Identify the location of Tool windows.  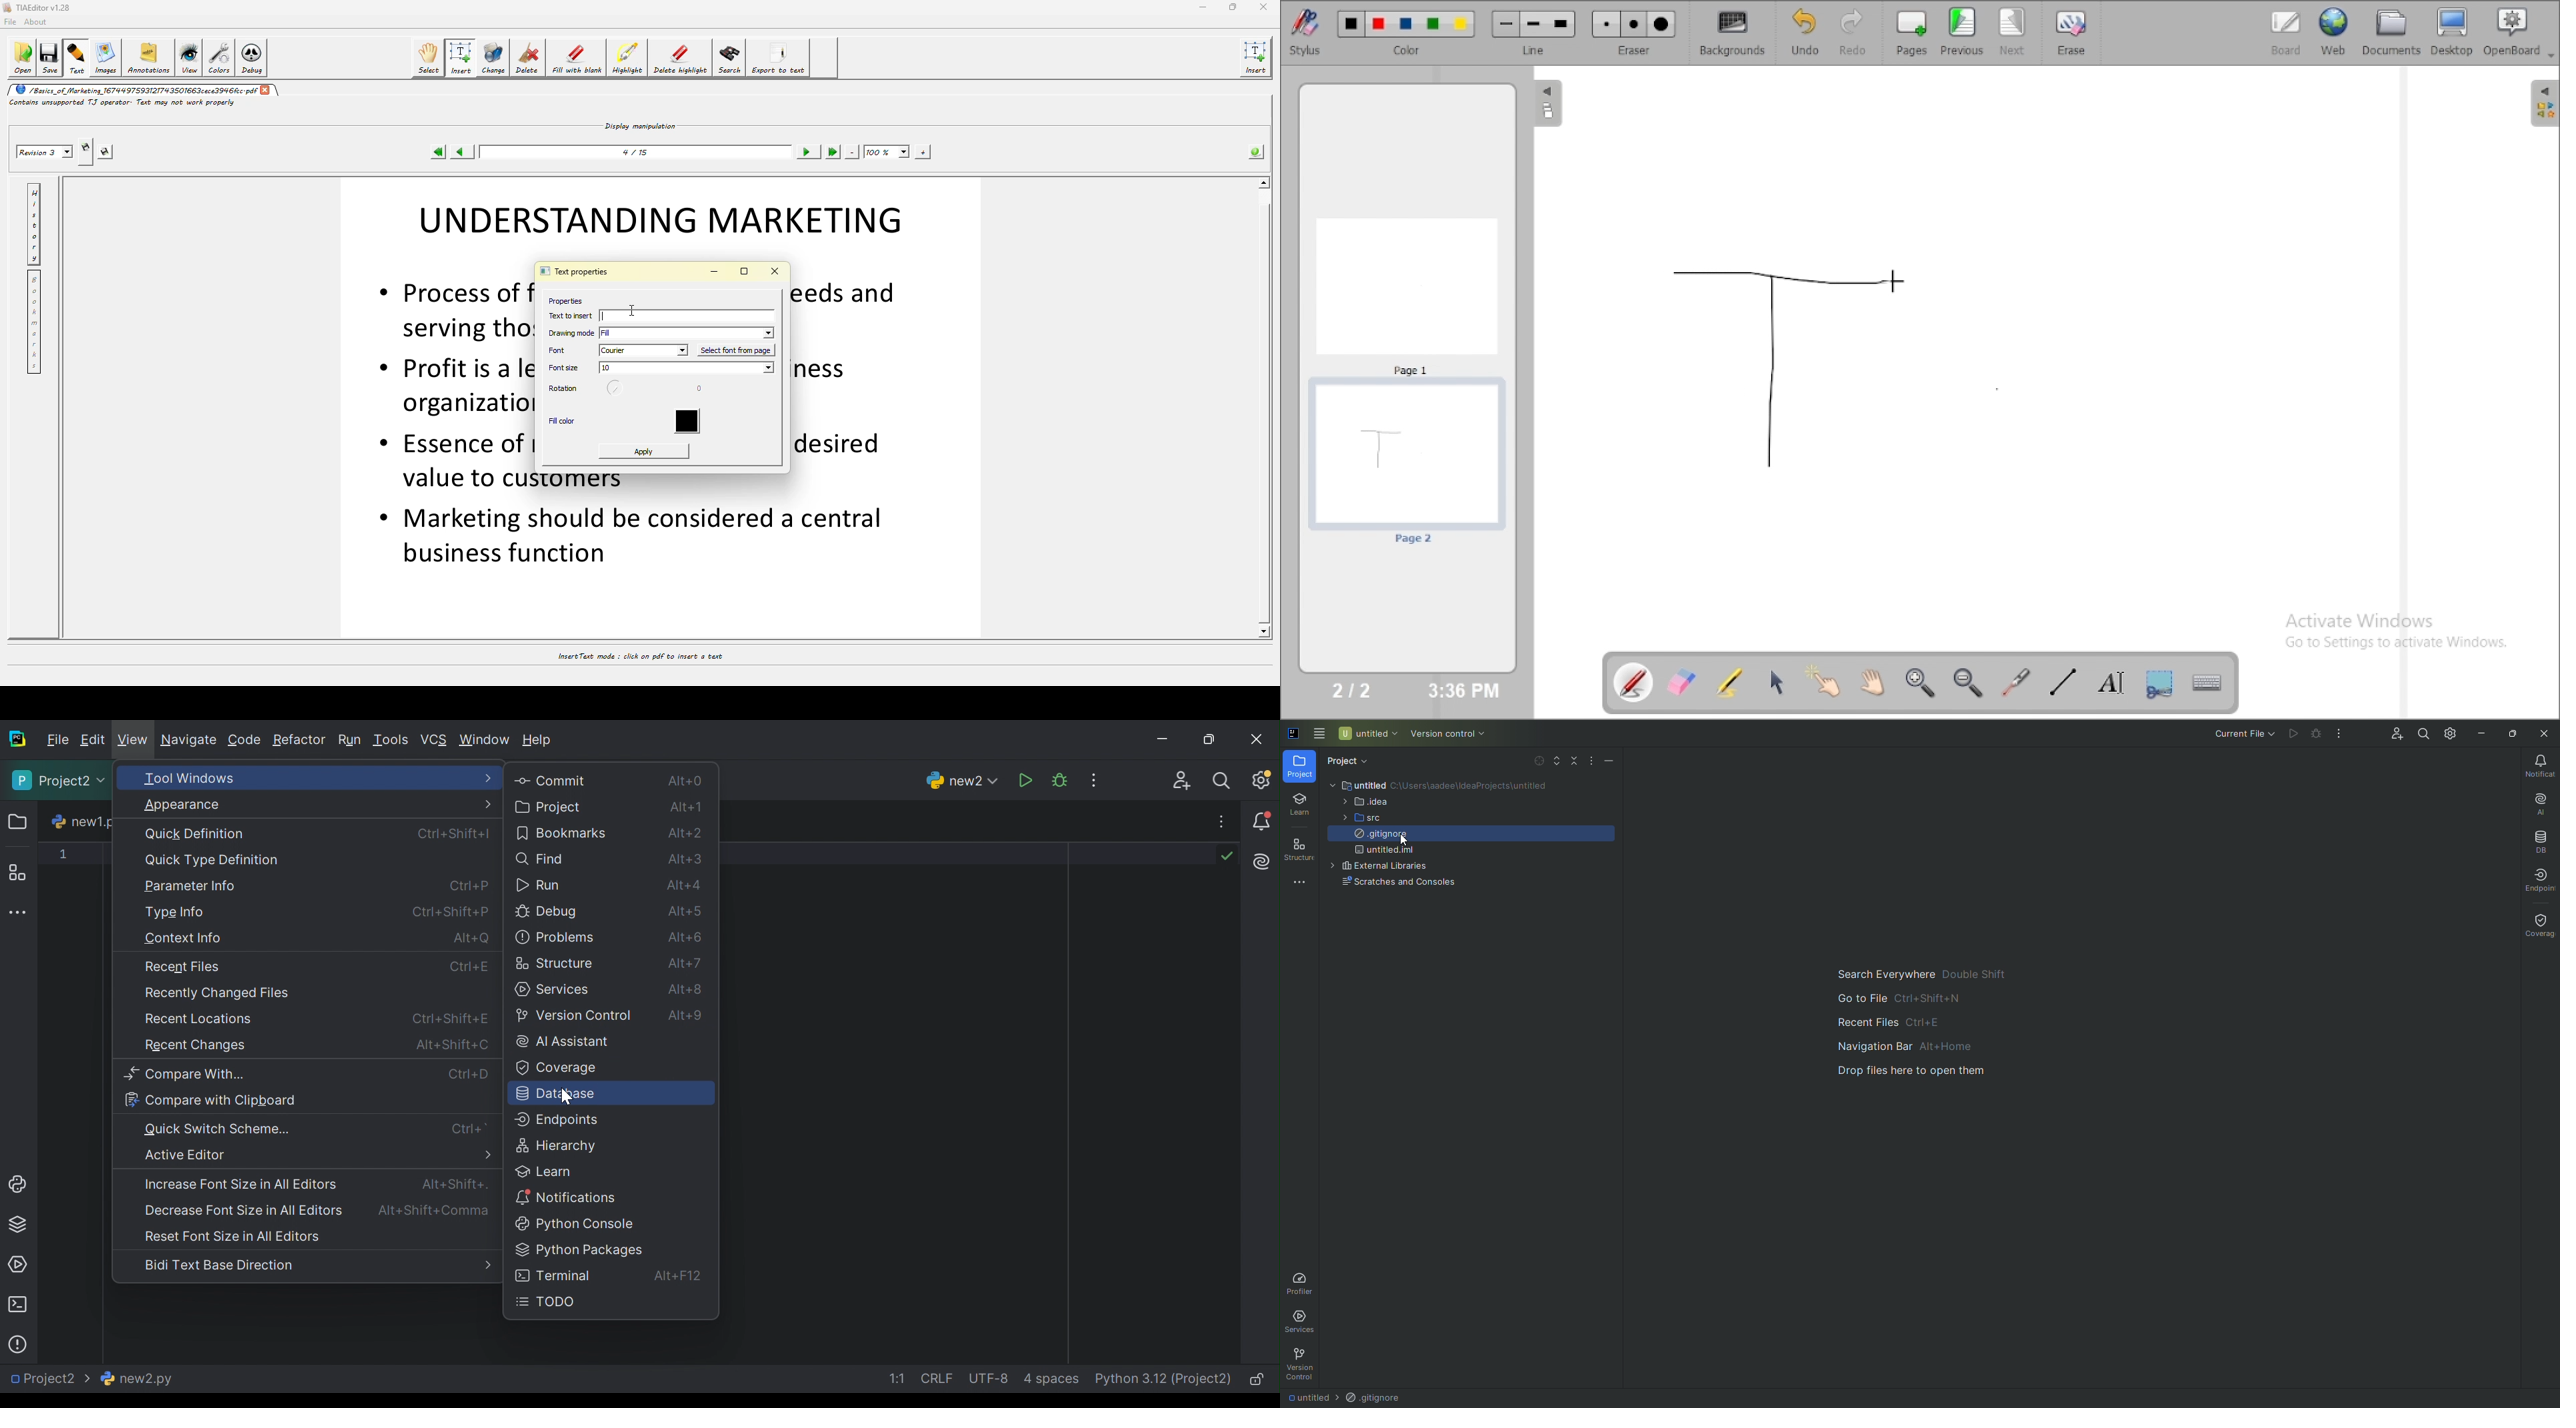
(190, 780).